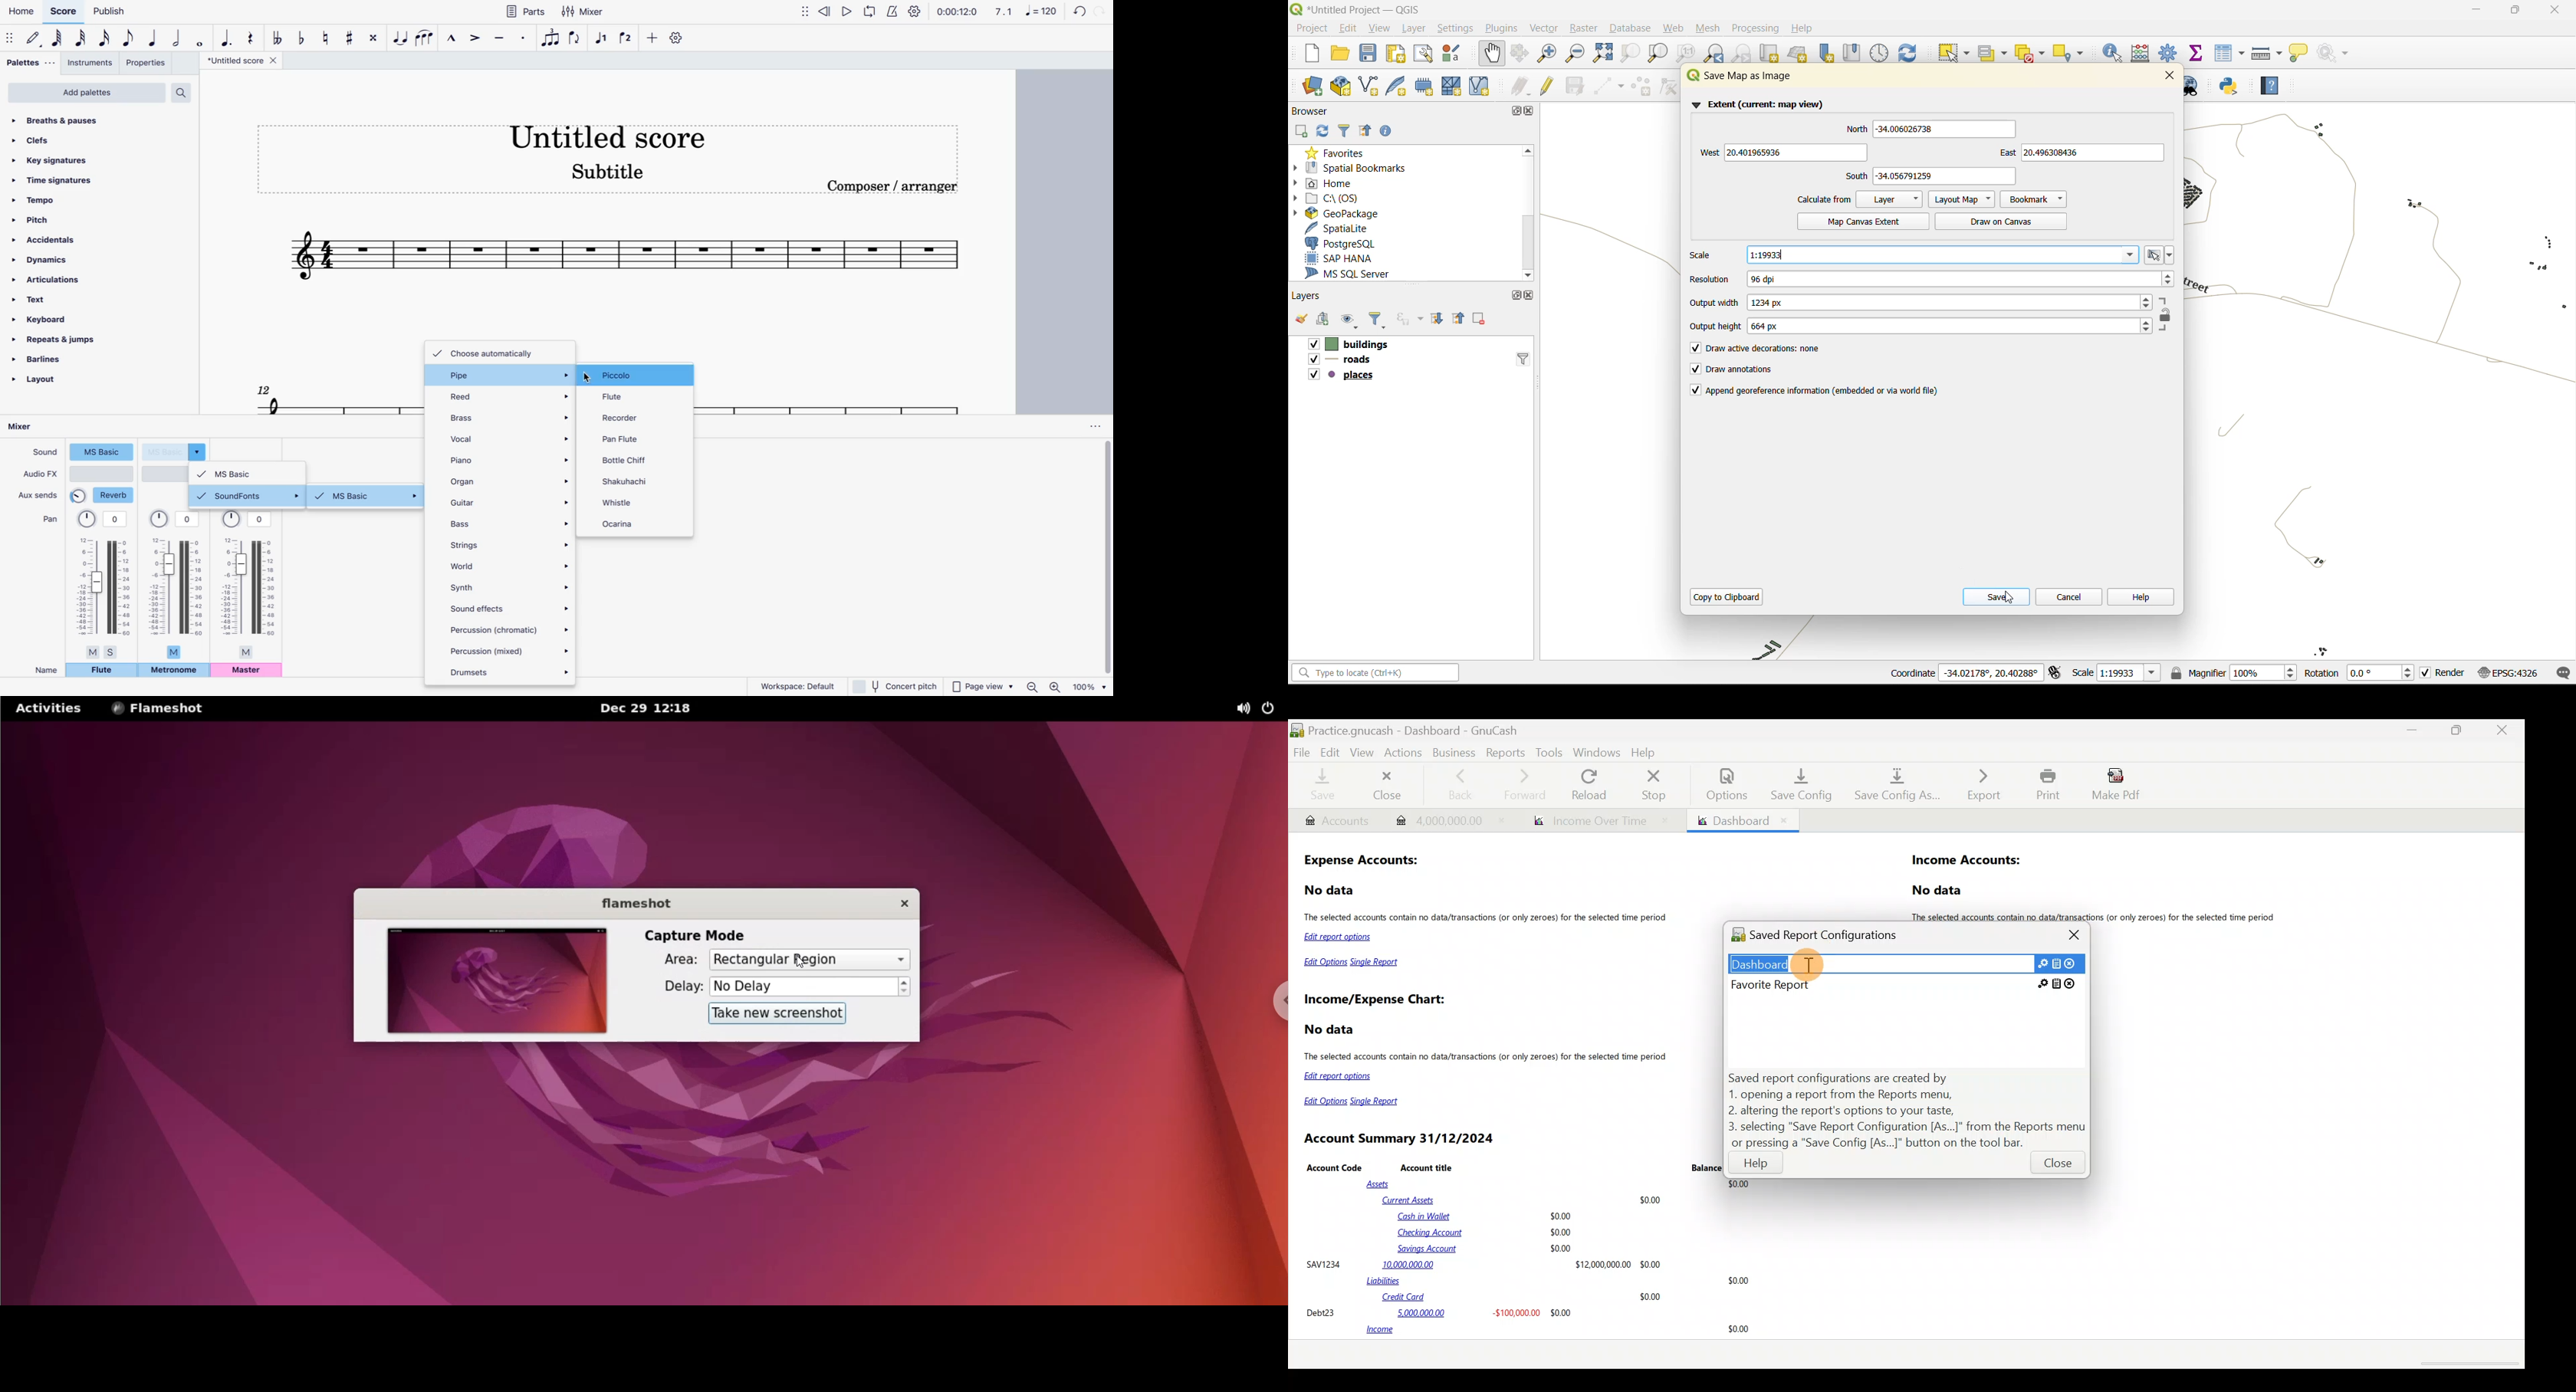  I want to click on Edit report options, so click(1341, 938).